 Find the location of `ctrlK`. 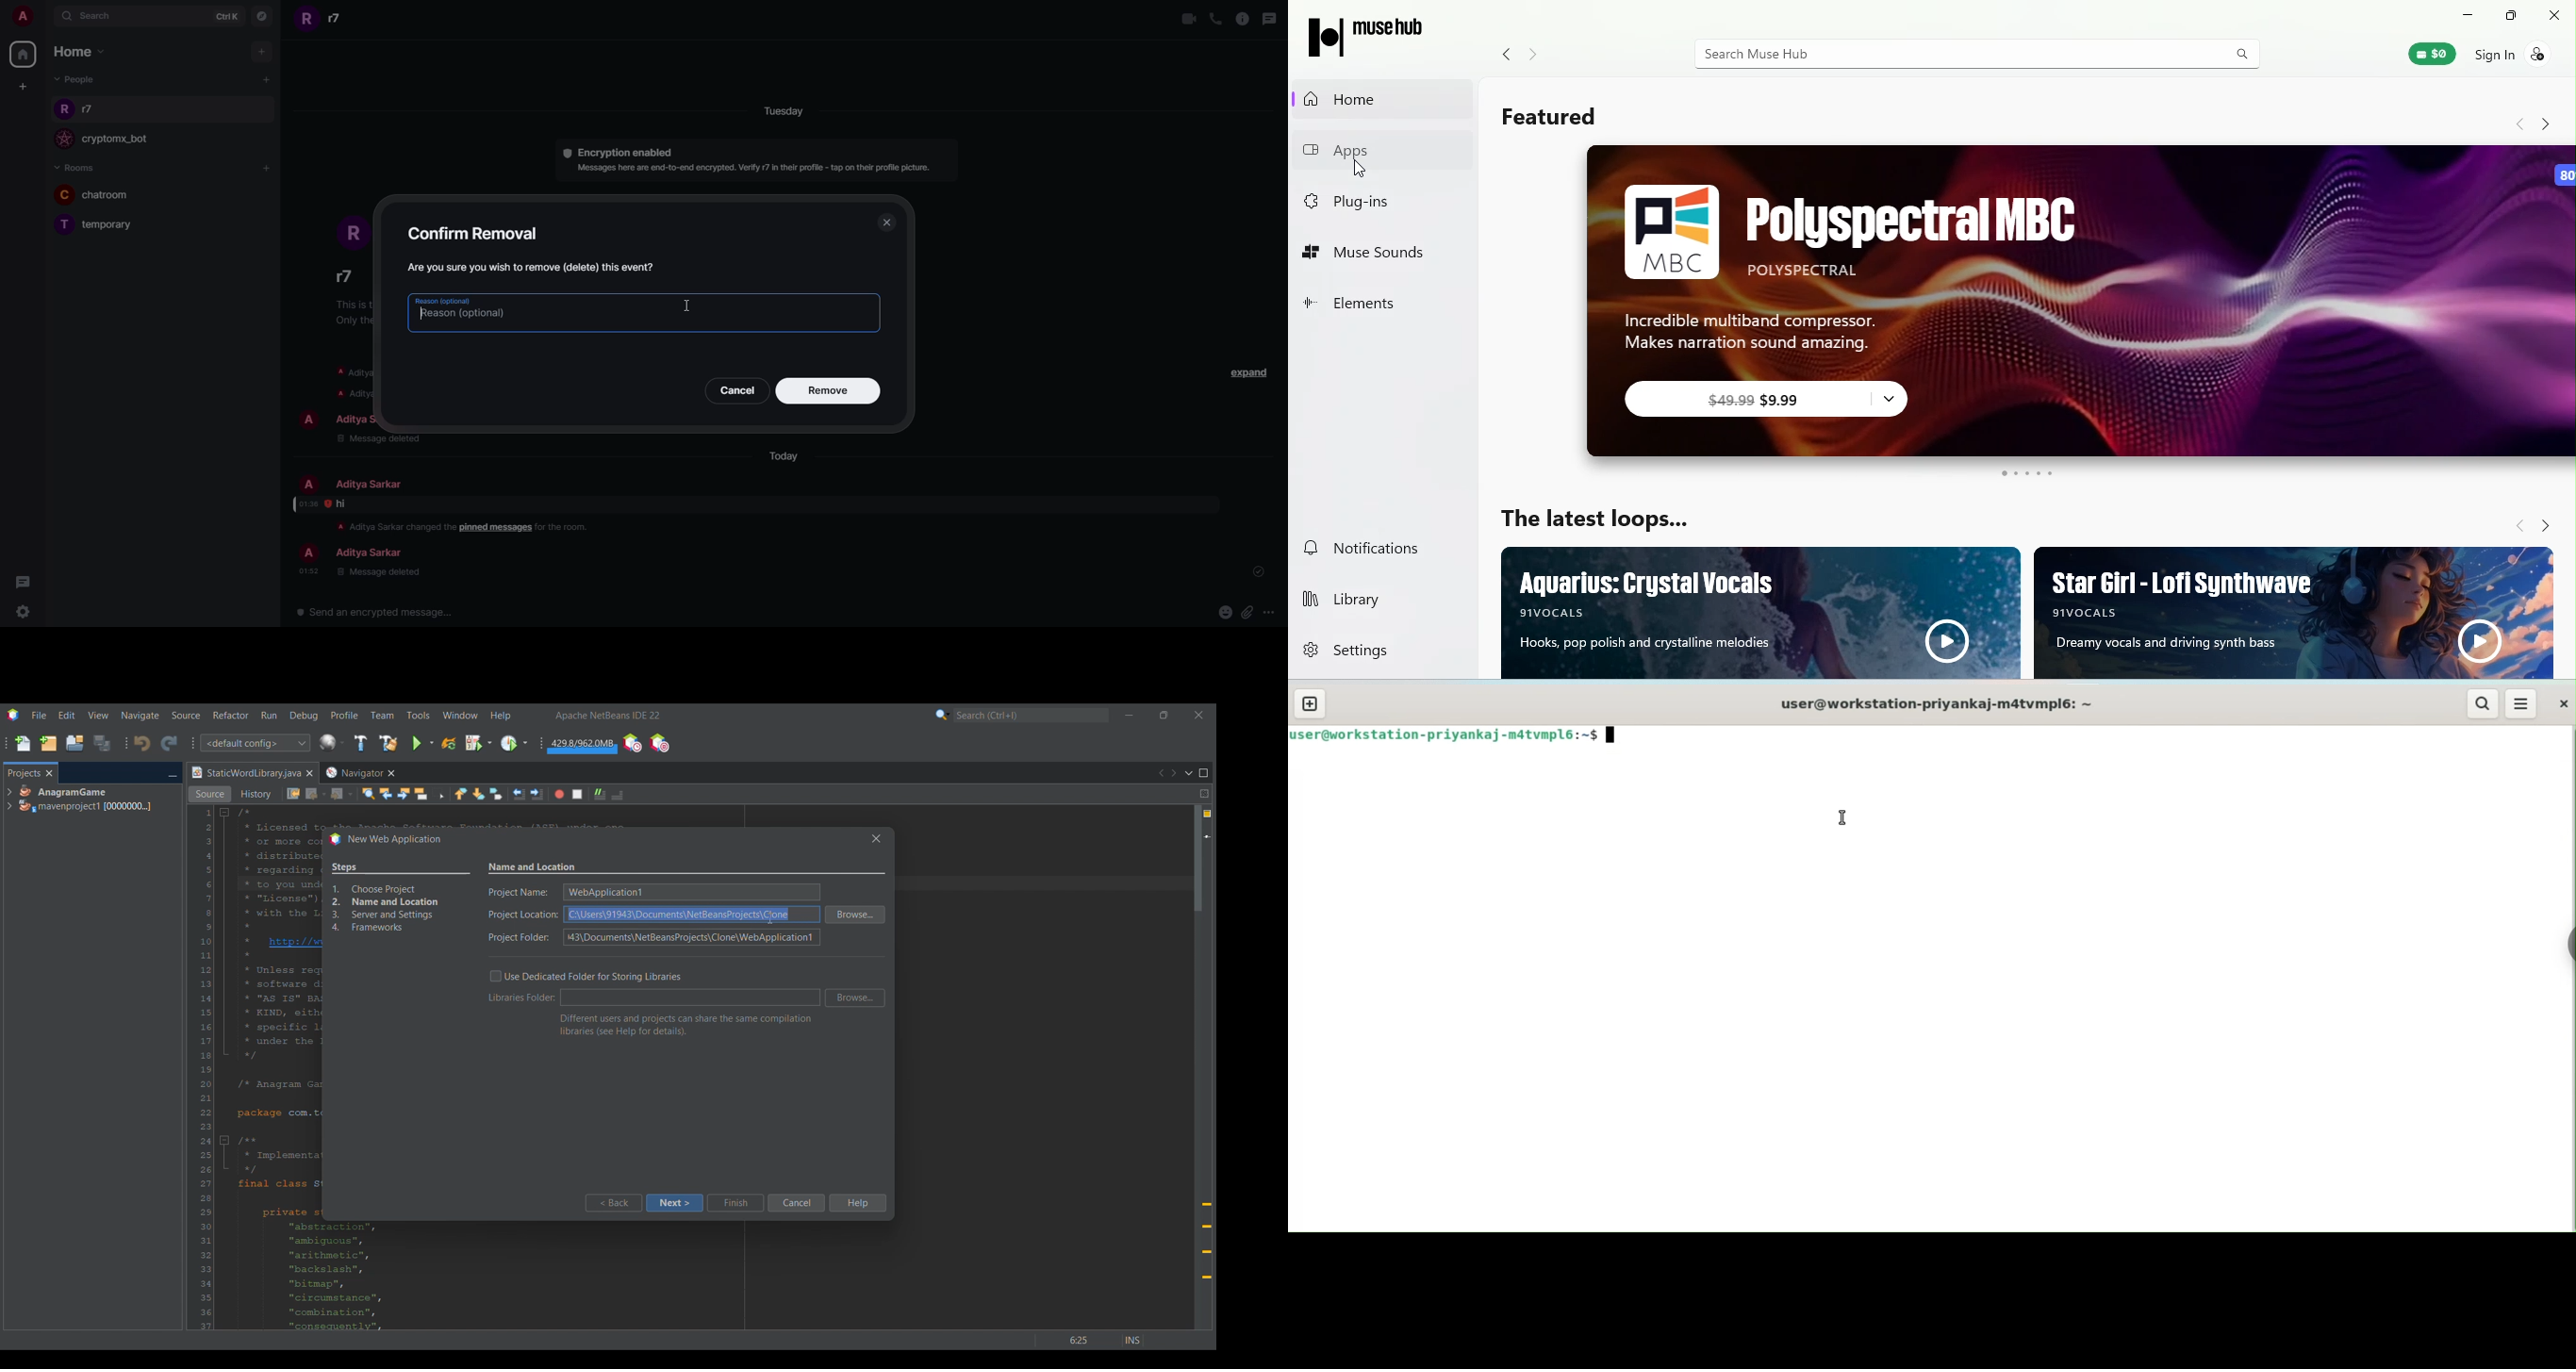

ctrlK is located at coordinates (219, 15).